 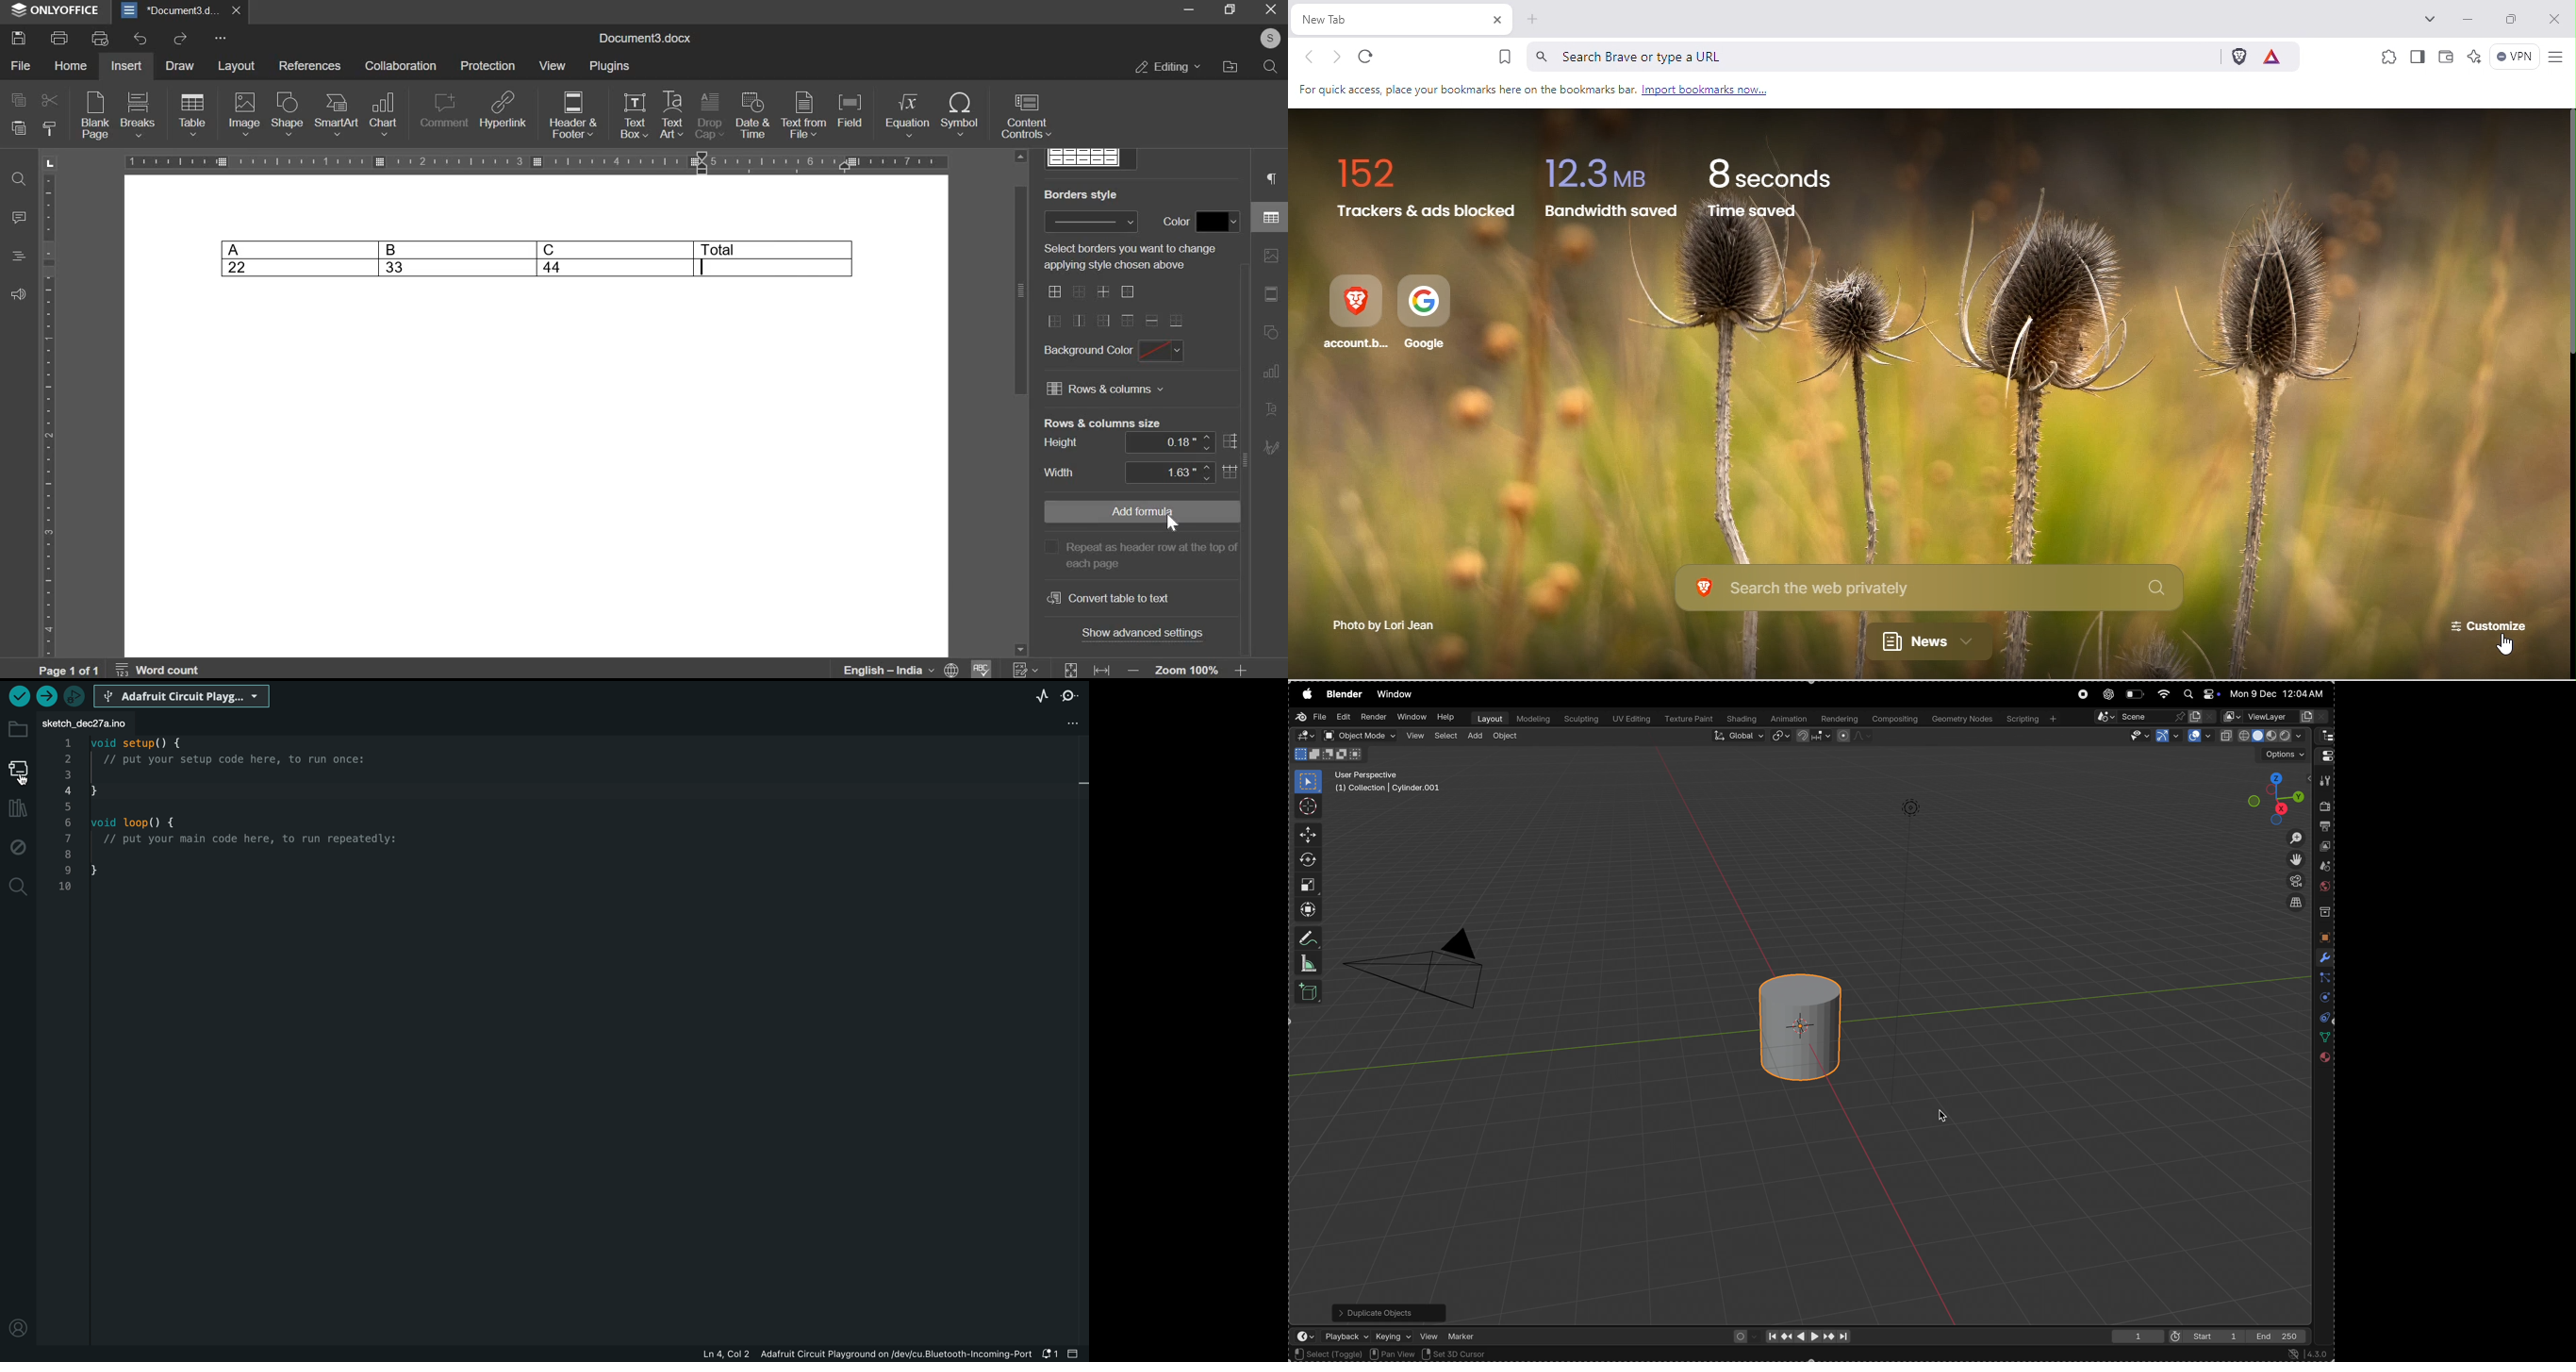 What do you see at coordinates (23, 777) in the screenshot?
I see `cursor` at bounding box center [23, 777].